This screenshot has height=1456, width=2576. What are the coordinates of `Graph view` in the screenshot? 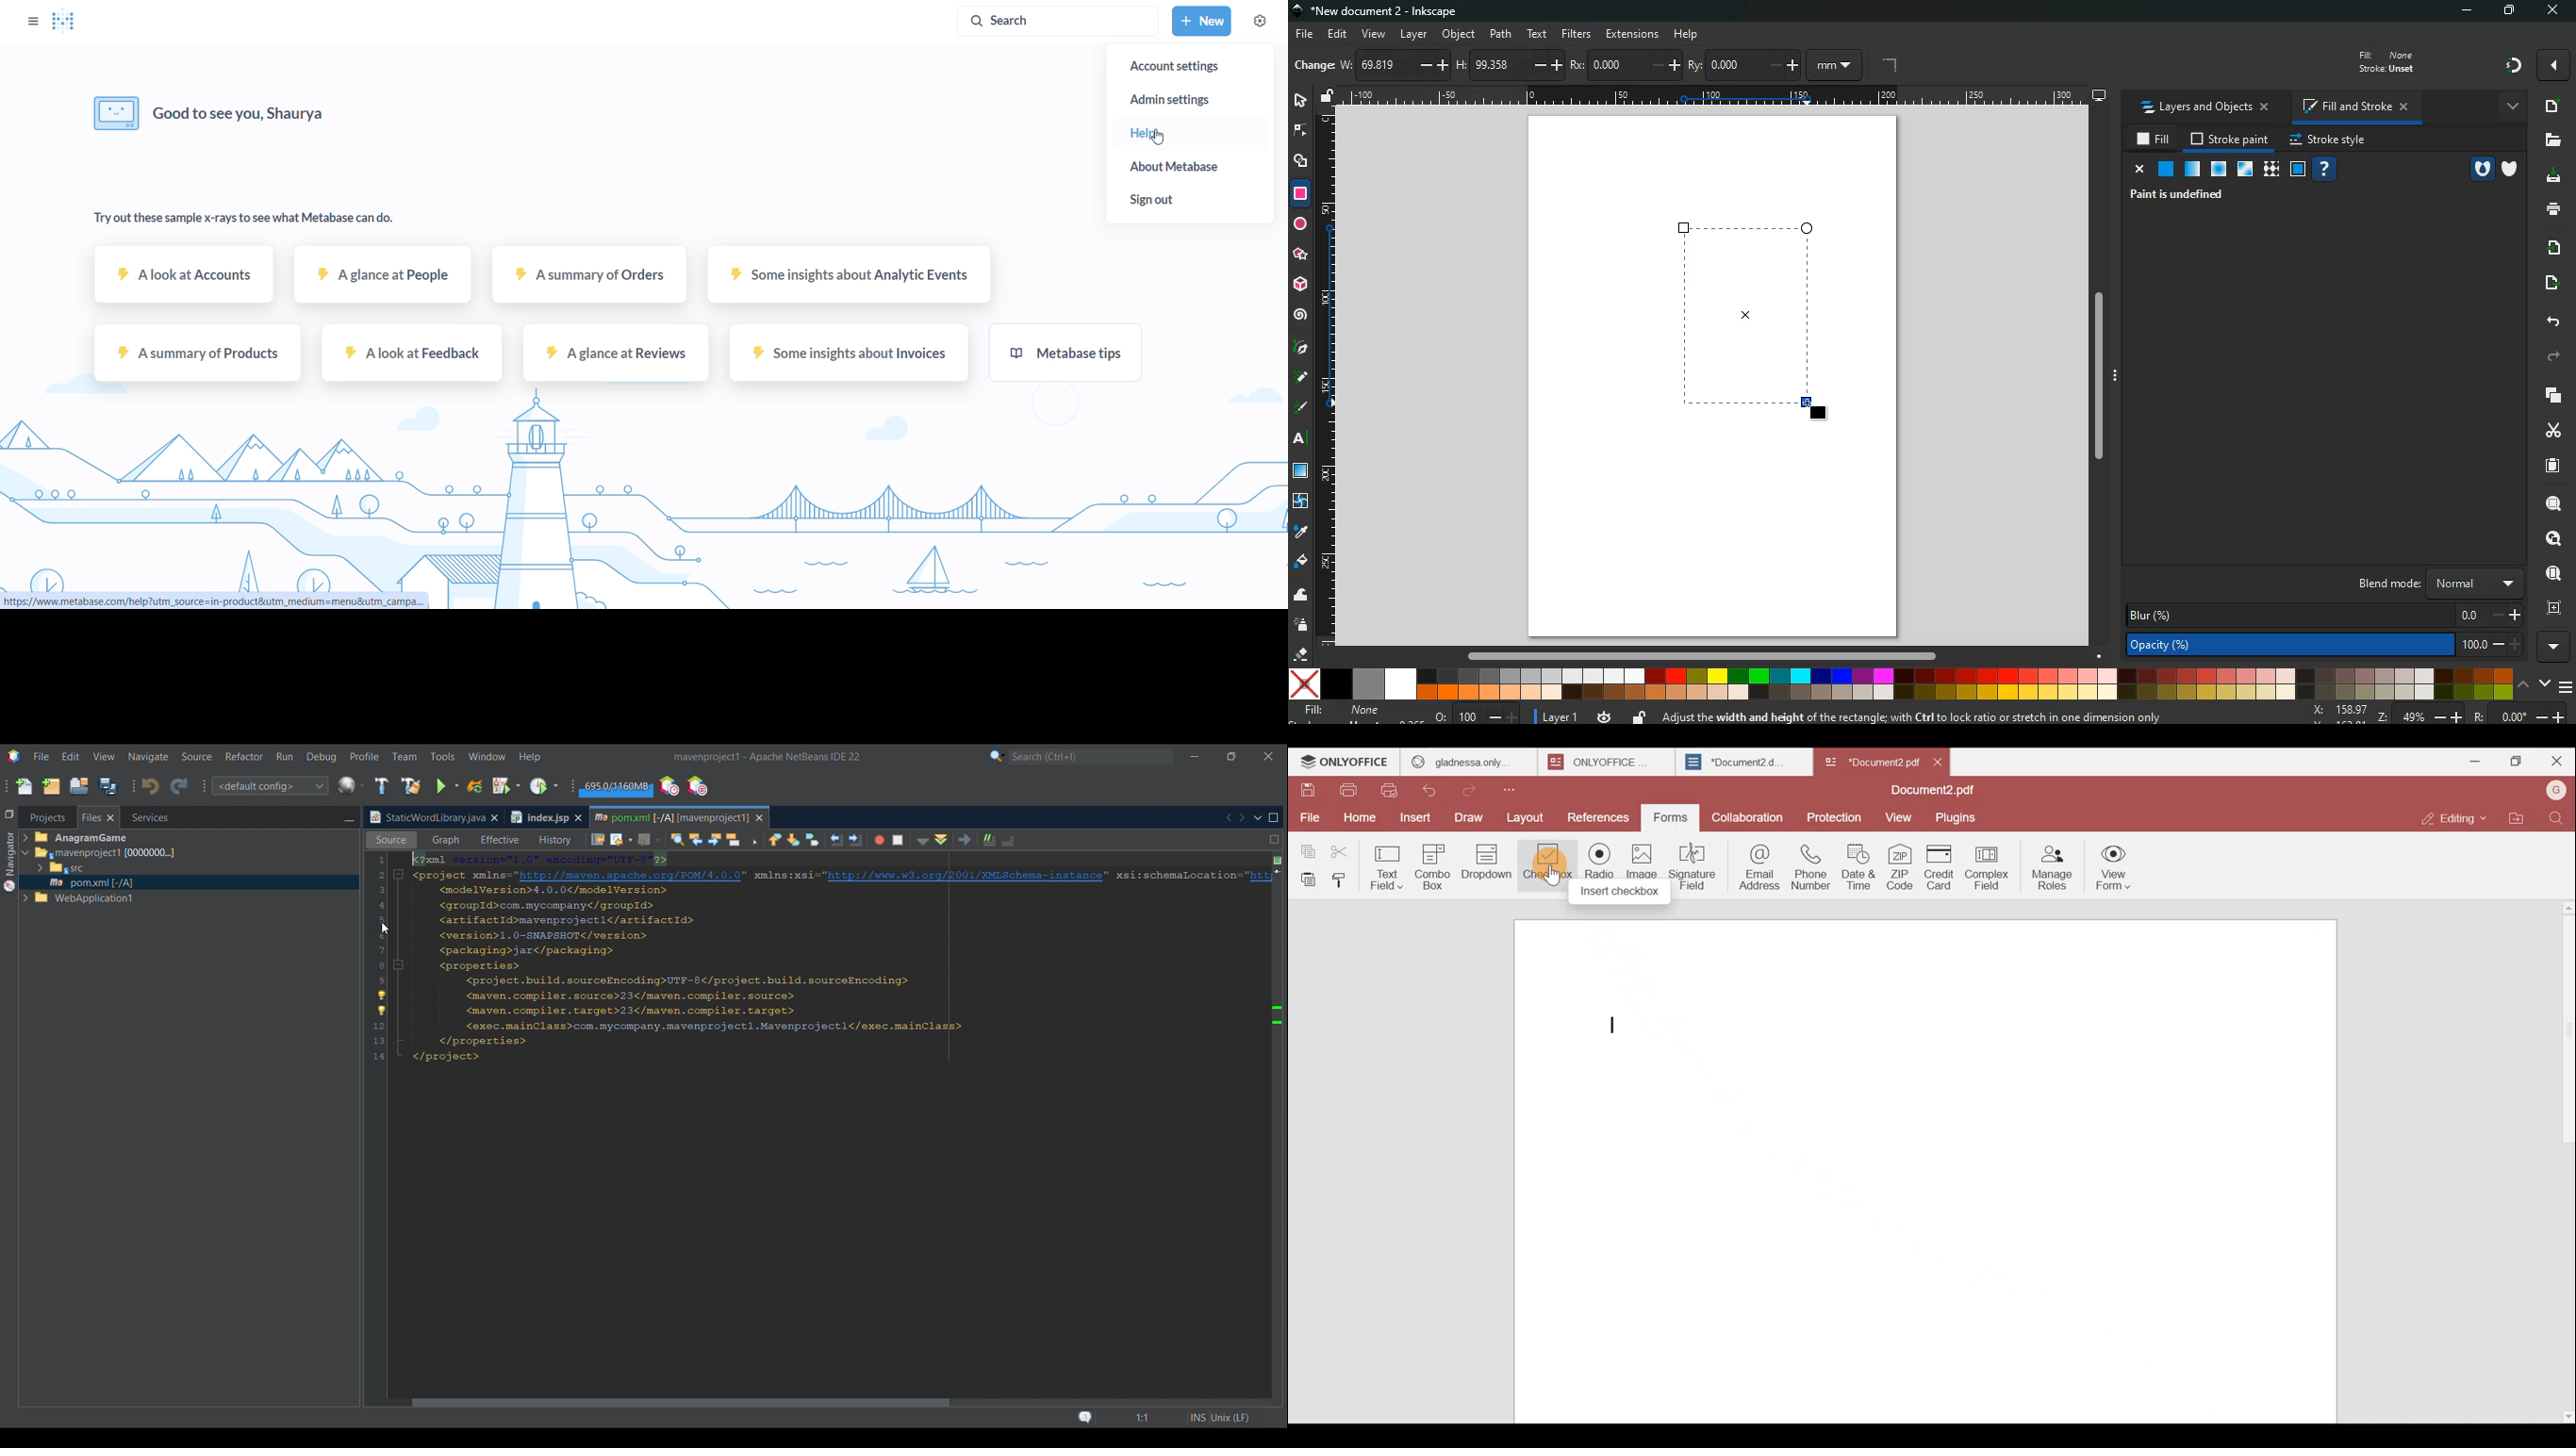 It's located at (445, 840).